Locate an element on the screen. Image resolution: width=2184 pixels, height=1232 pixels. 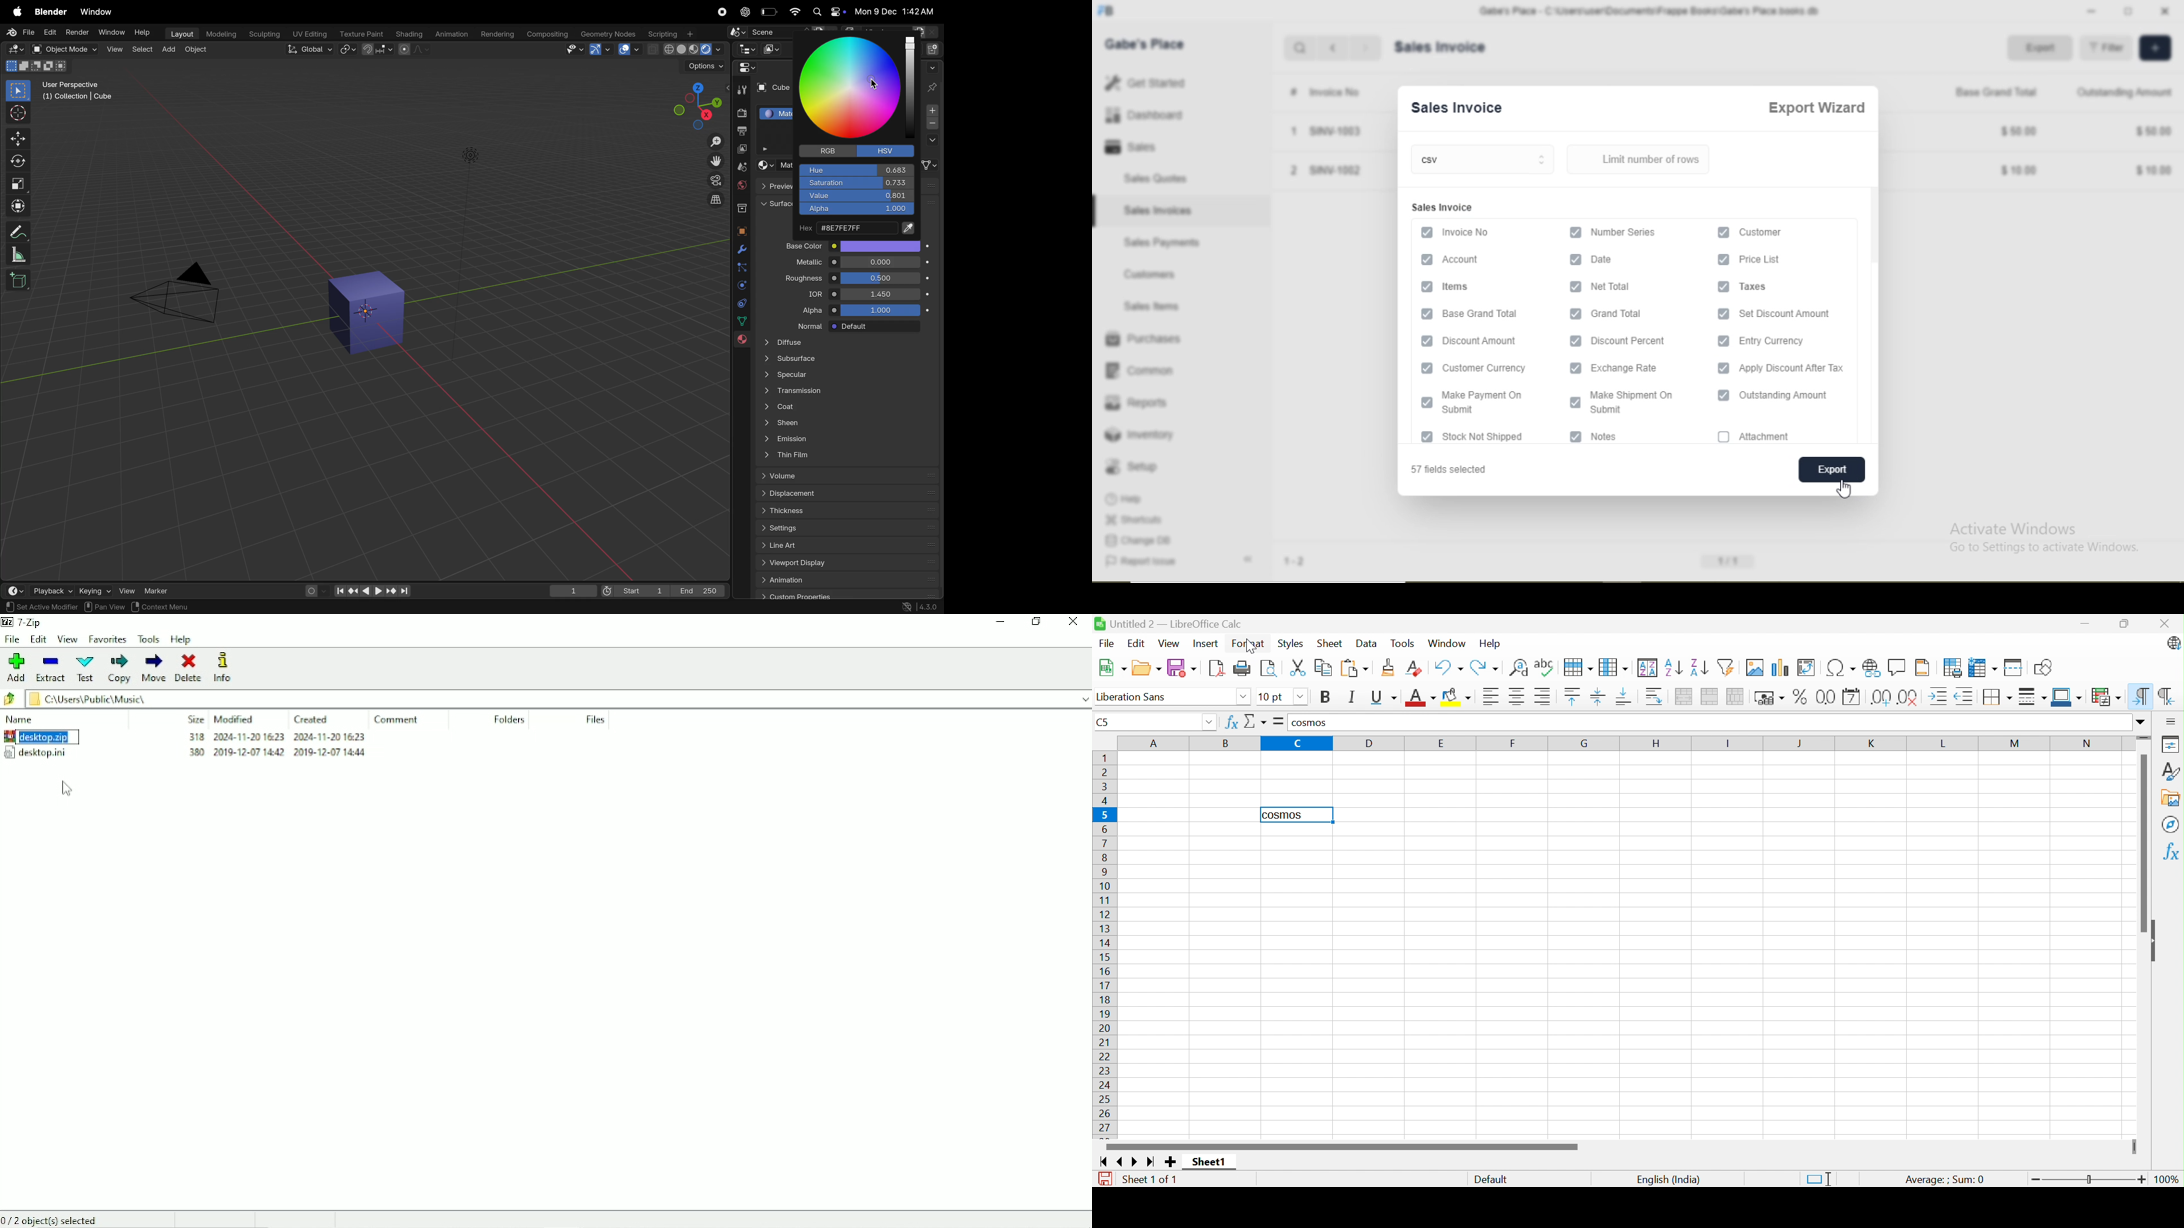
Base Grand Total is located at coordinates (1487, 316).